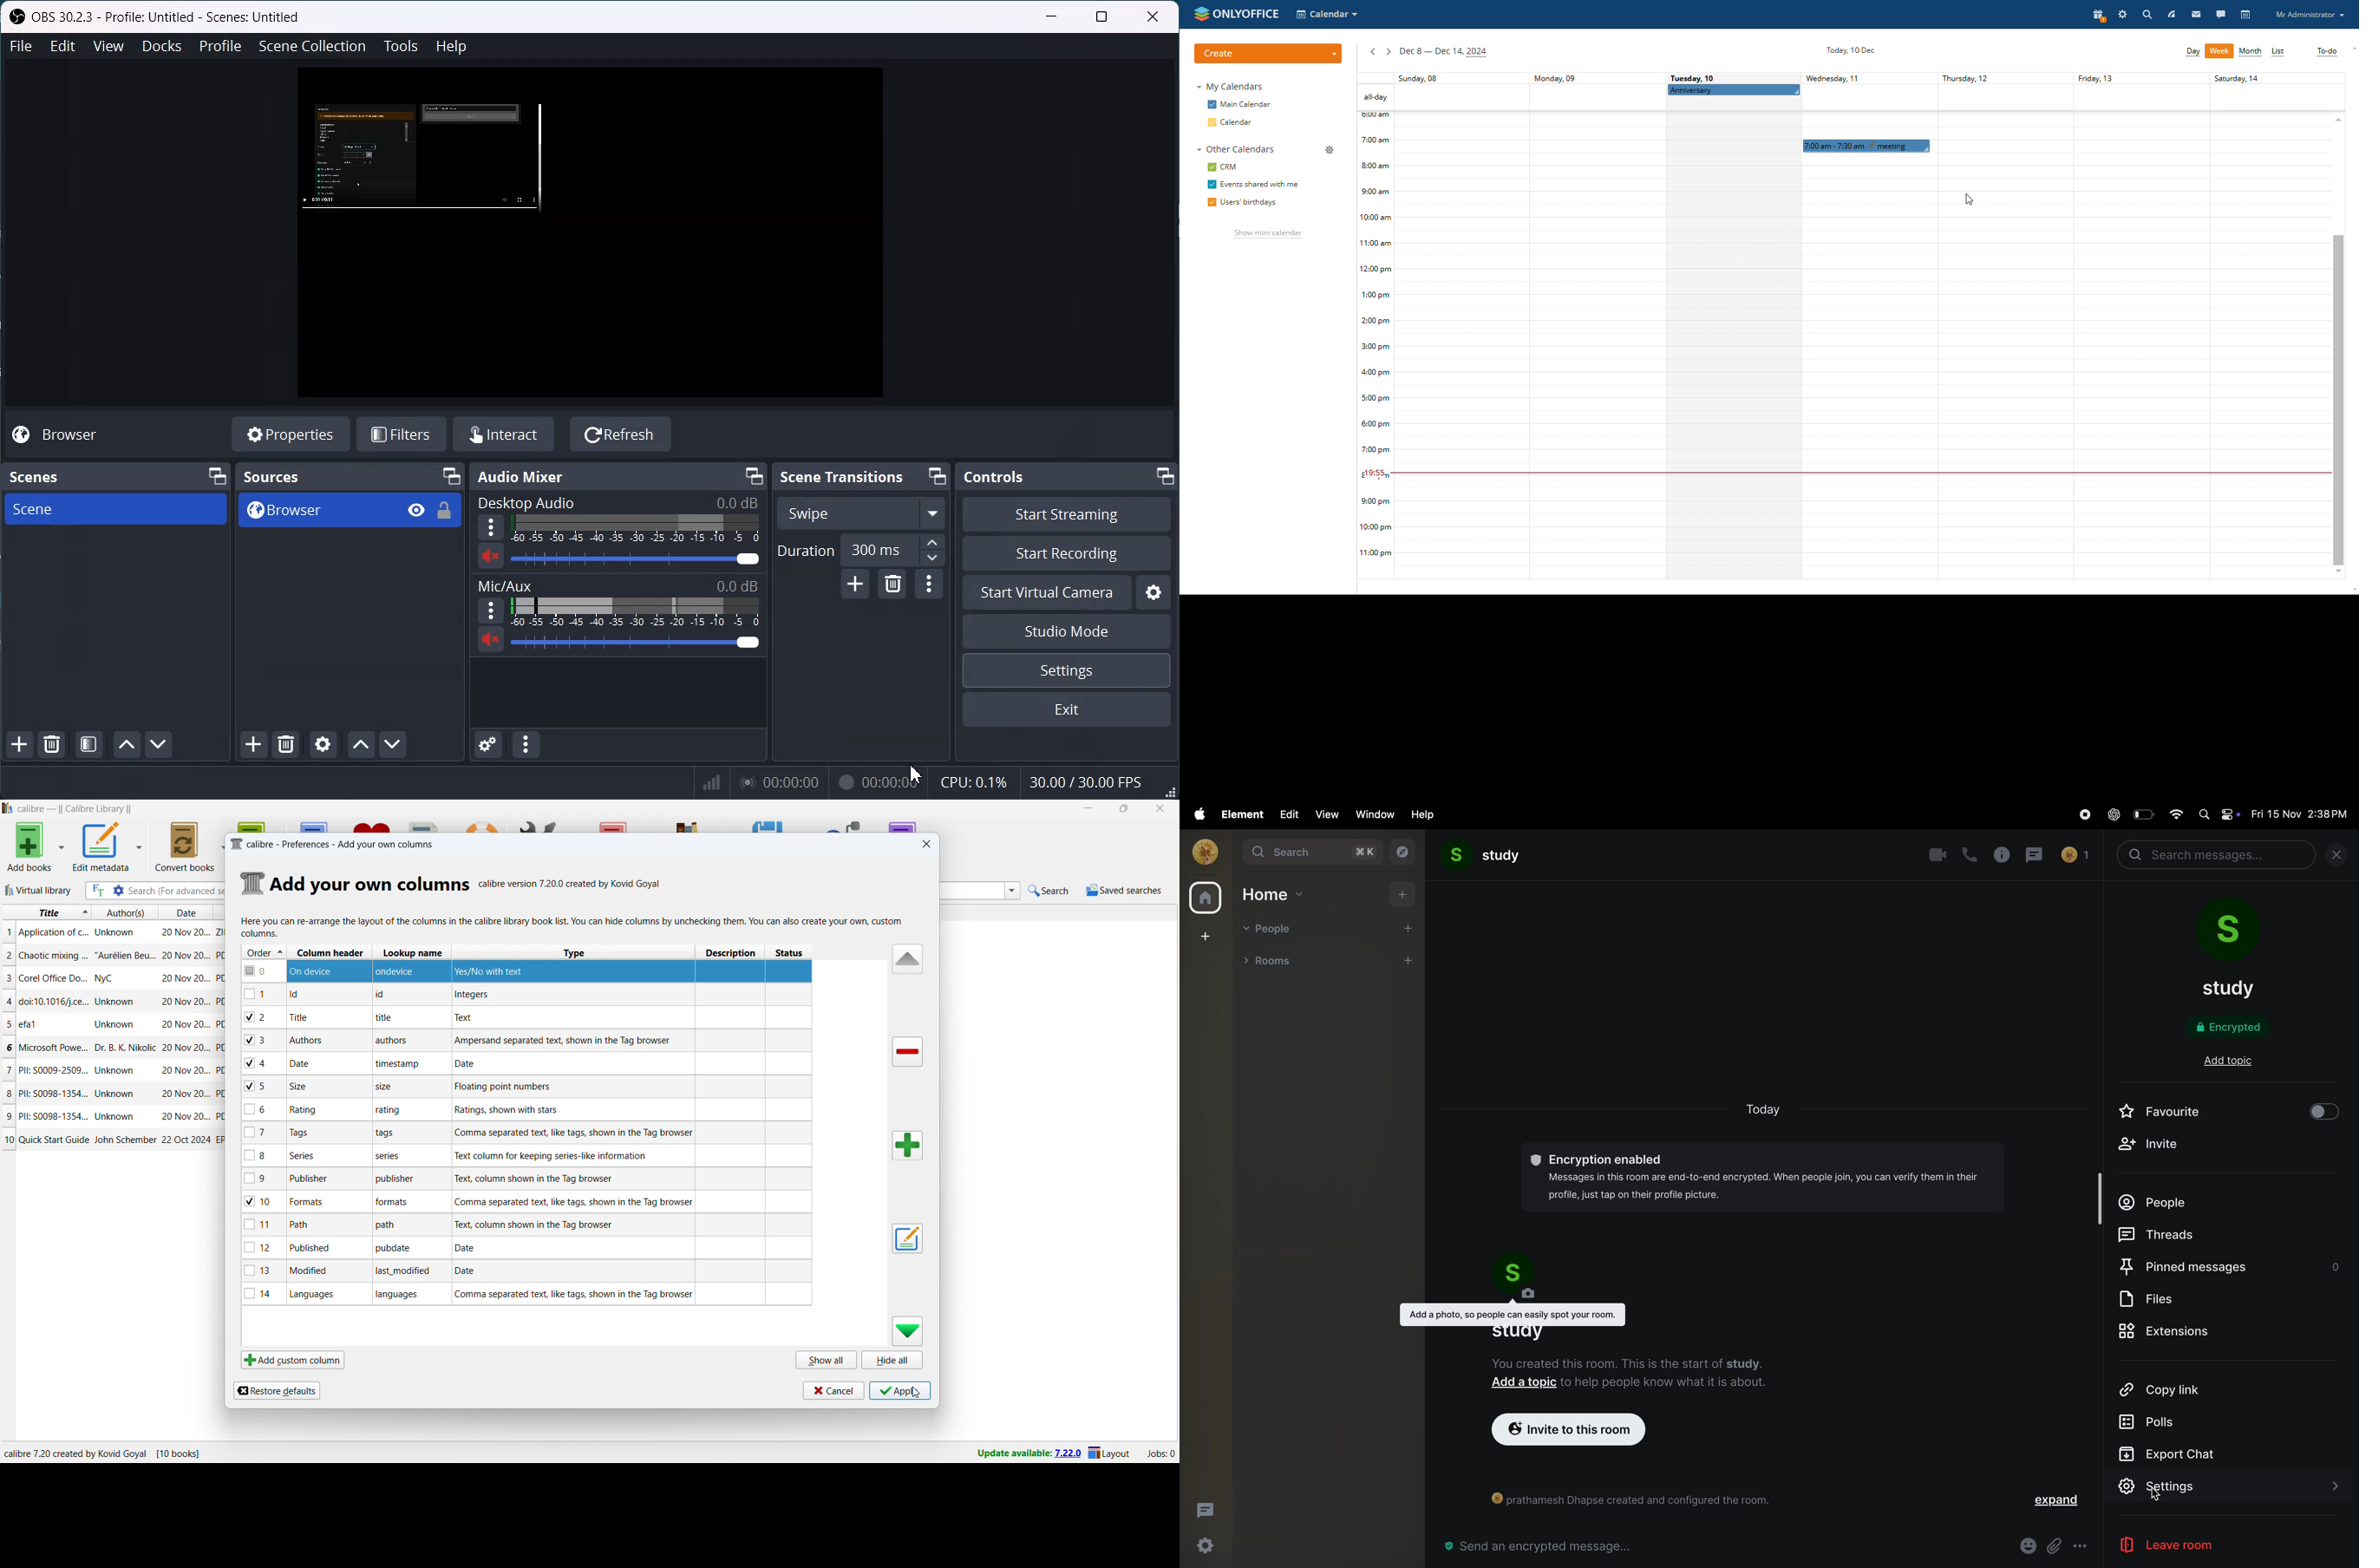 Image resolution: width=2380 pixels, height=1568 pixels. What do you see at coordinates (2159, 1198) in the screenshot?
I see `people` at bounding box center [2159, 1198].